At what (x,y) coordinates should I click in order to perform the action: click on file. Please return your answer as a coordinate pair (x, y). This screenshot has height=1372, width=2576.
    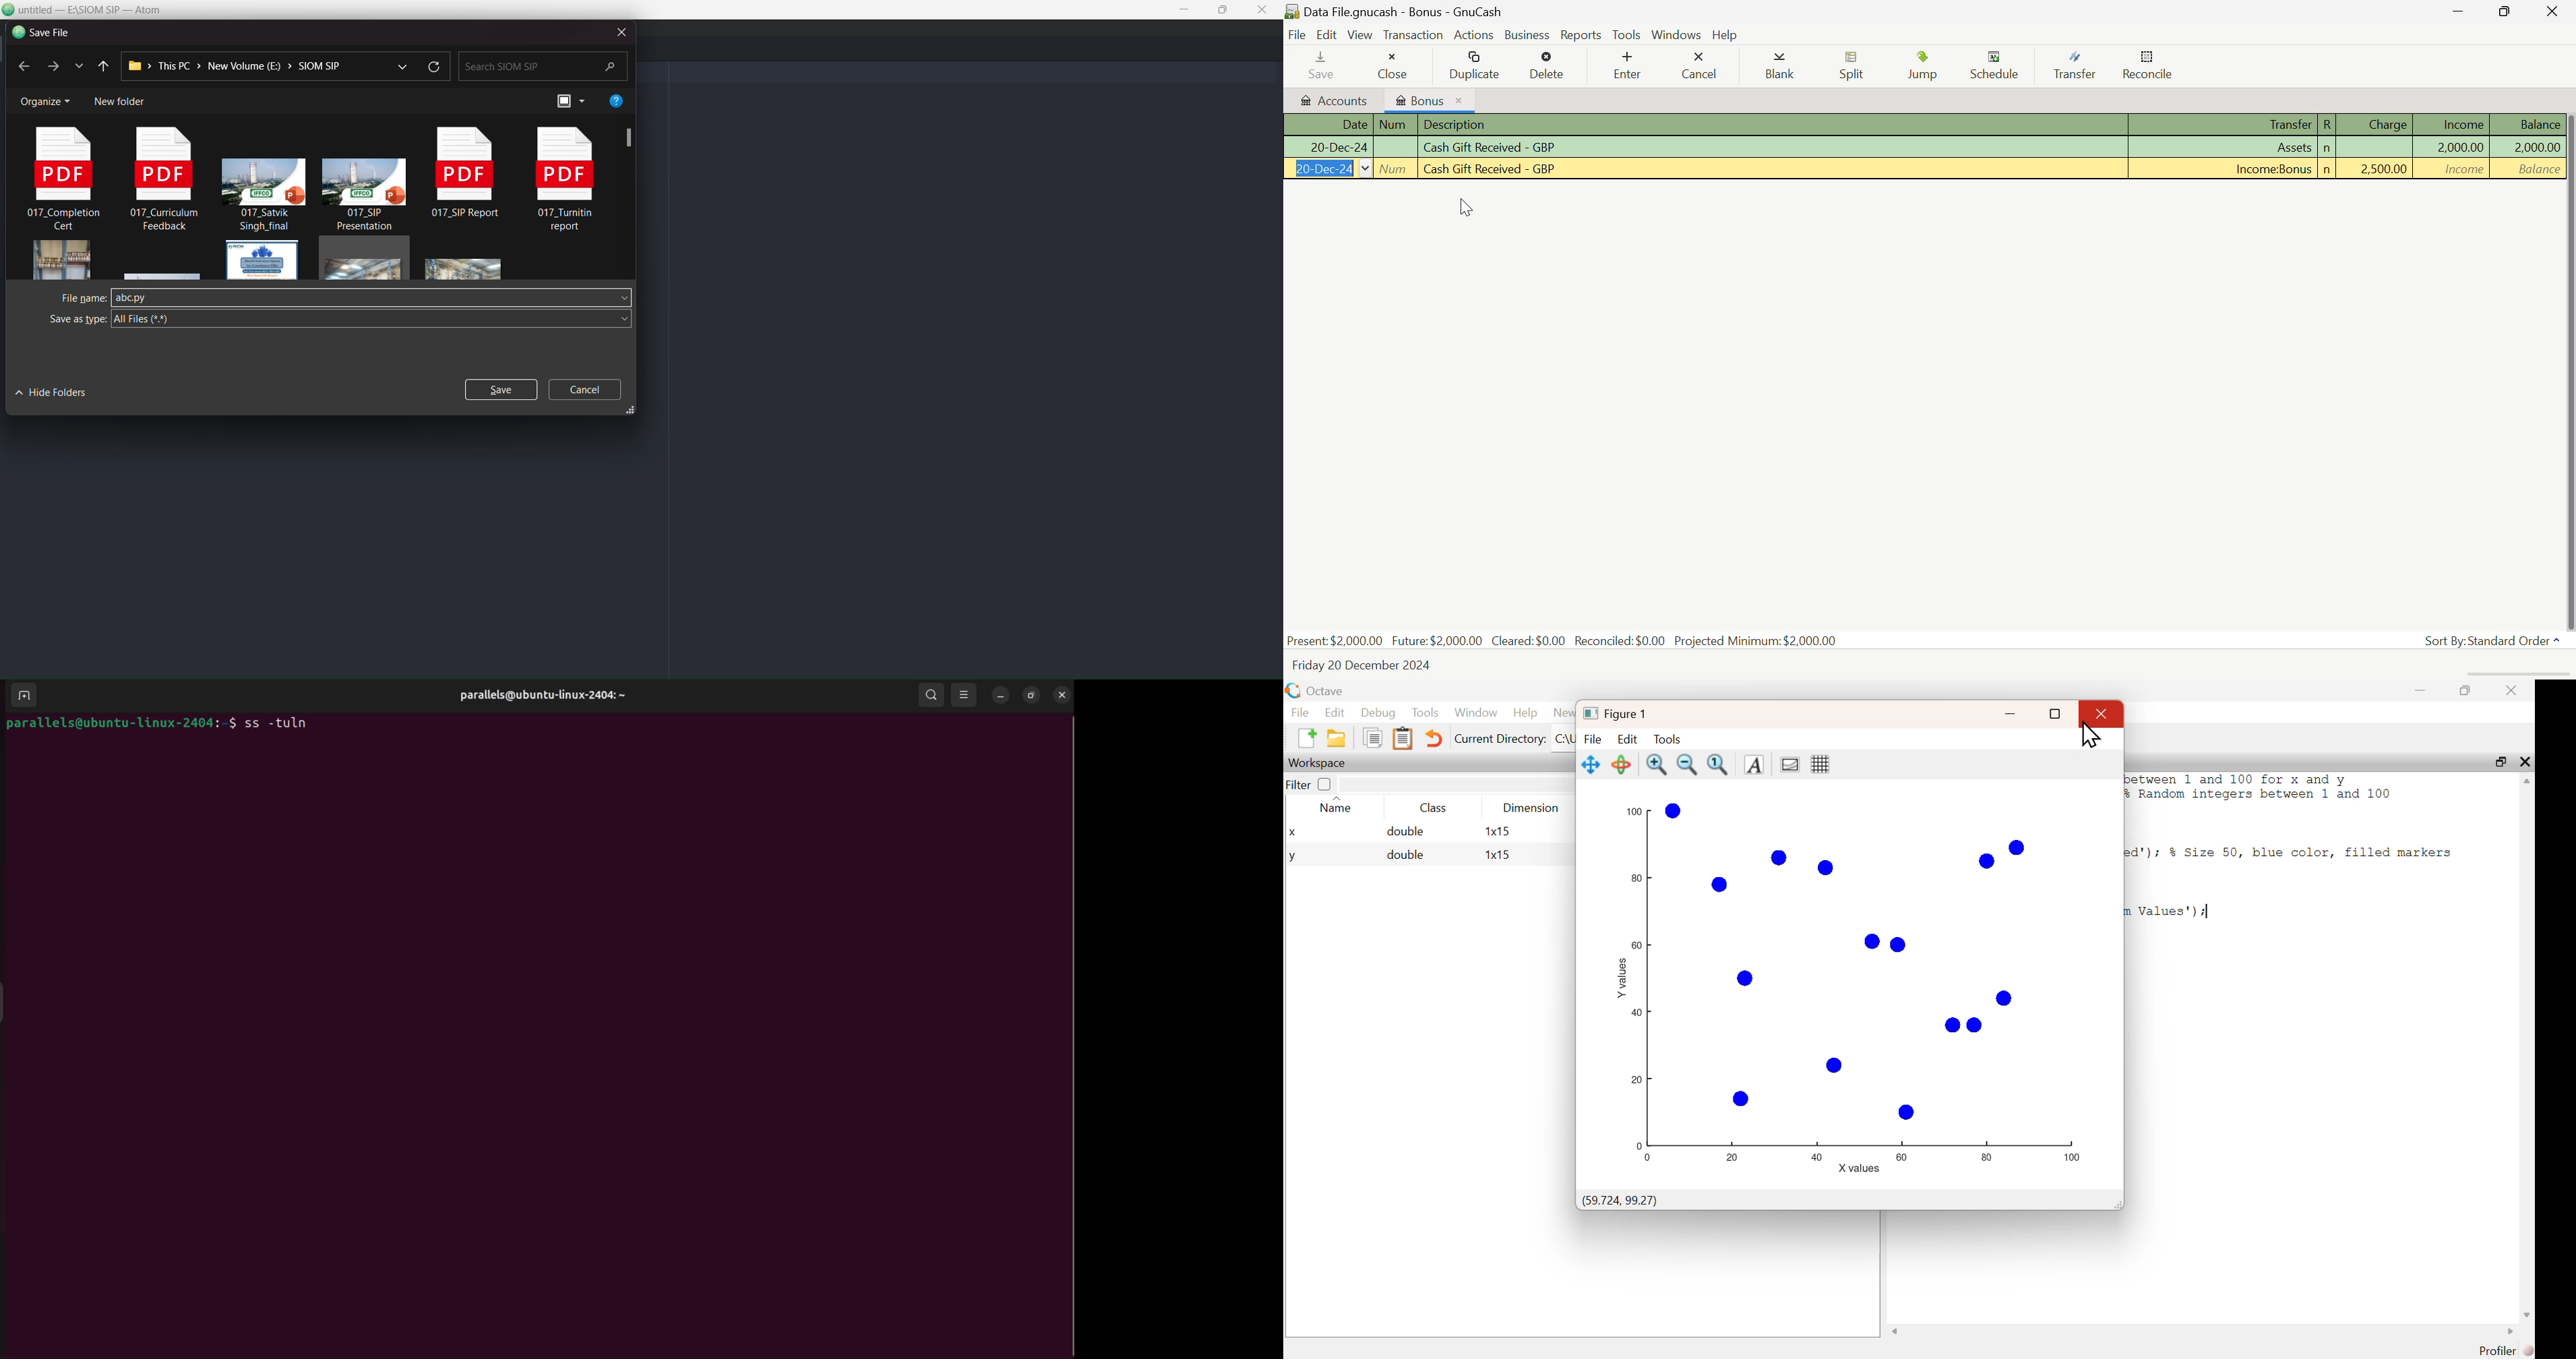
    Looking at the image, I should click on (362, 259).